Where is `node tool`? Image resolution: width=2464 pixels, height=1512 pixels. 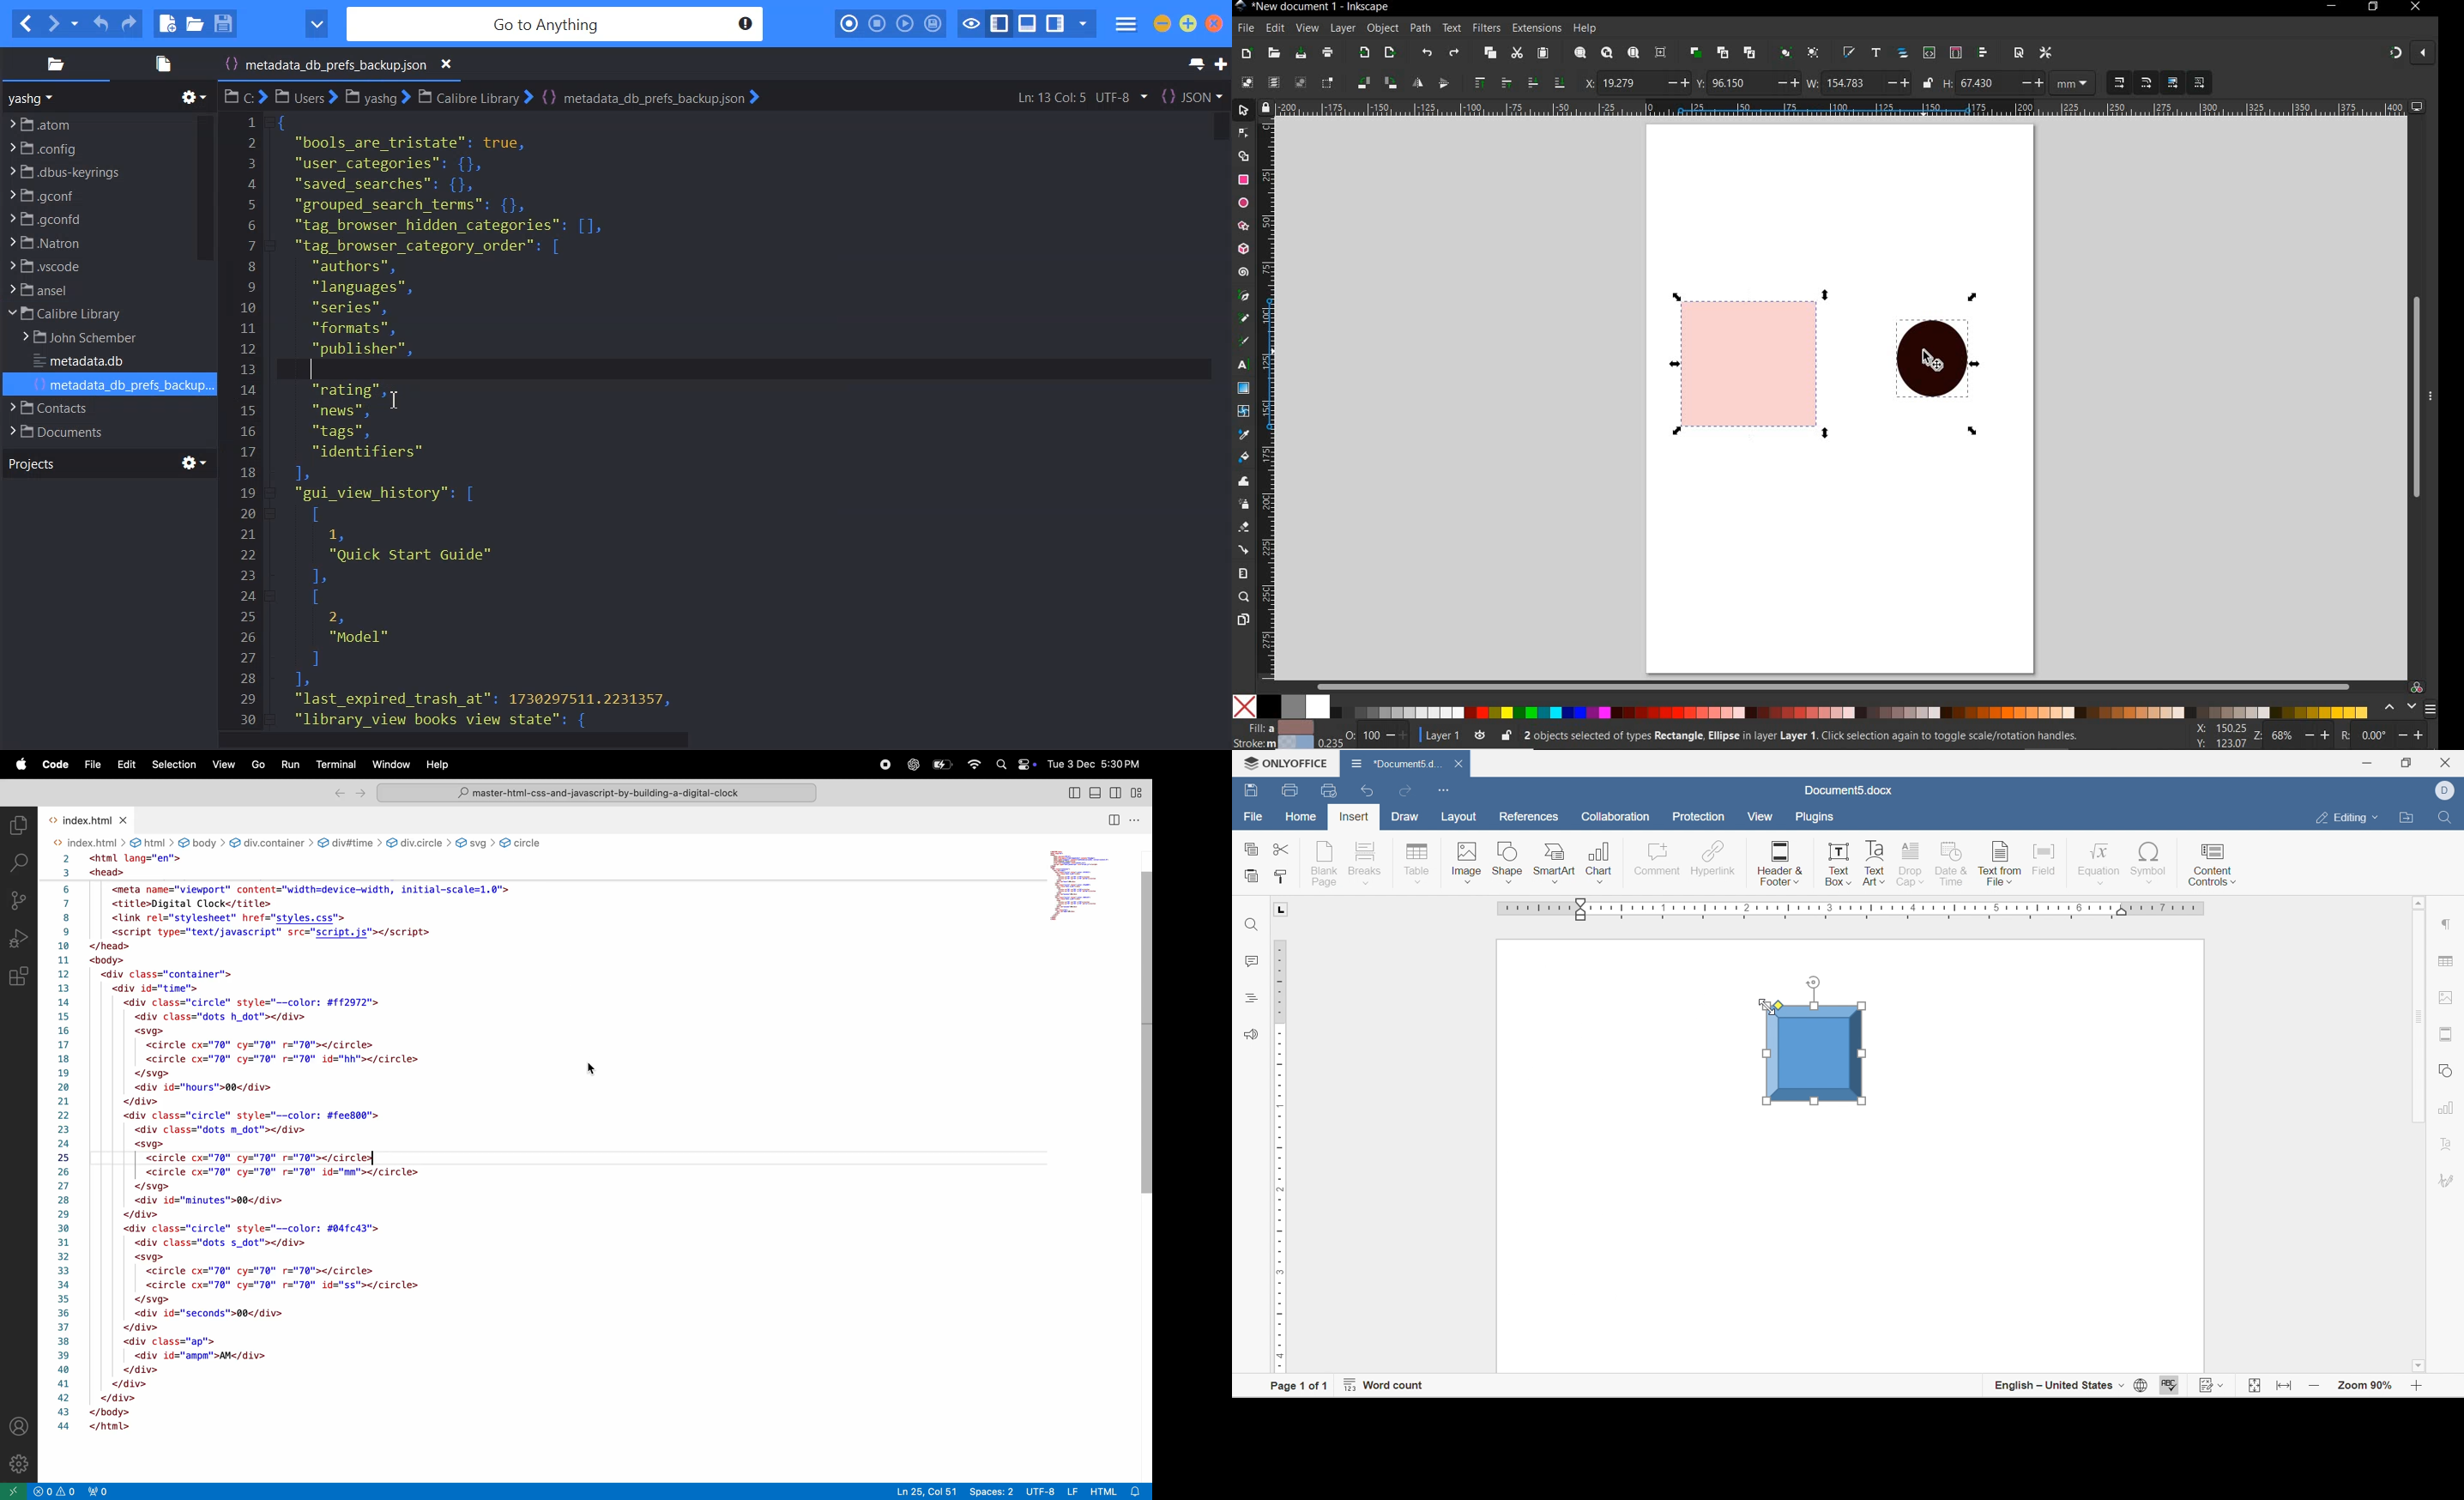 node tool is located at coordinates (1242, 131).